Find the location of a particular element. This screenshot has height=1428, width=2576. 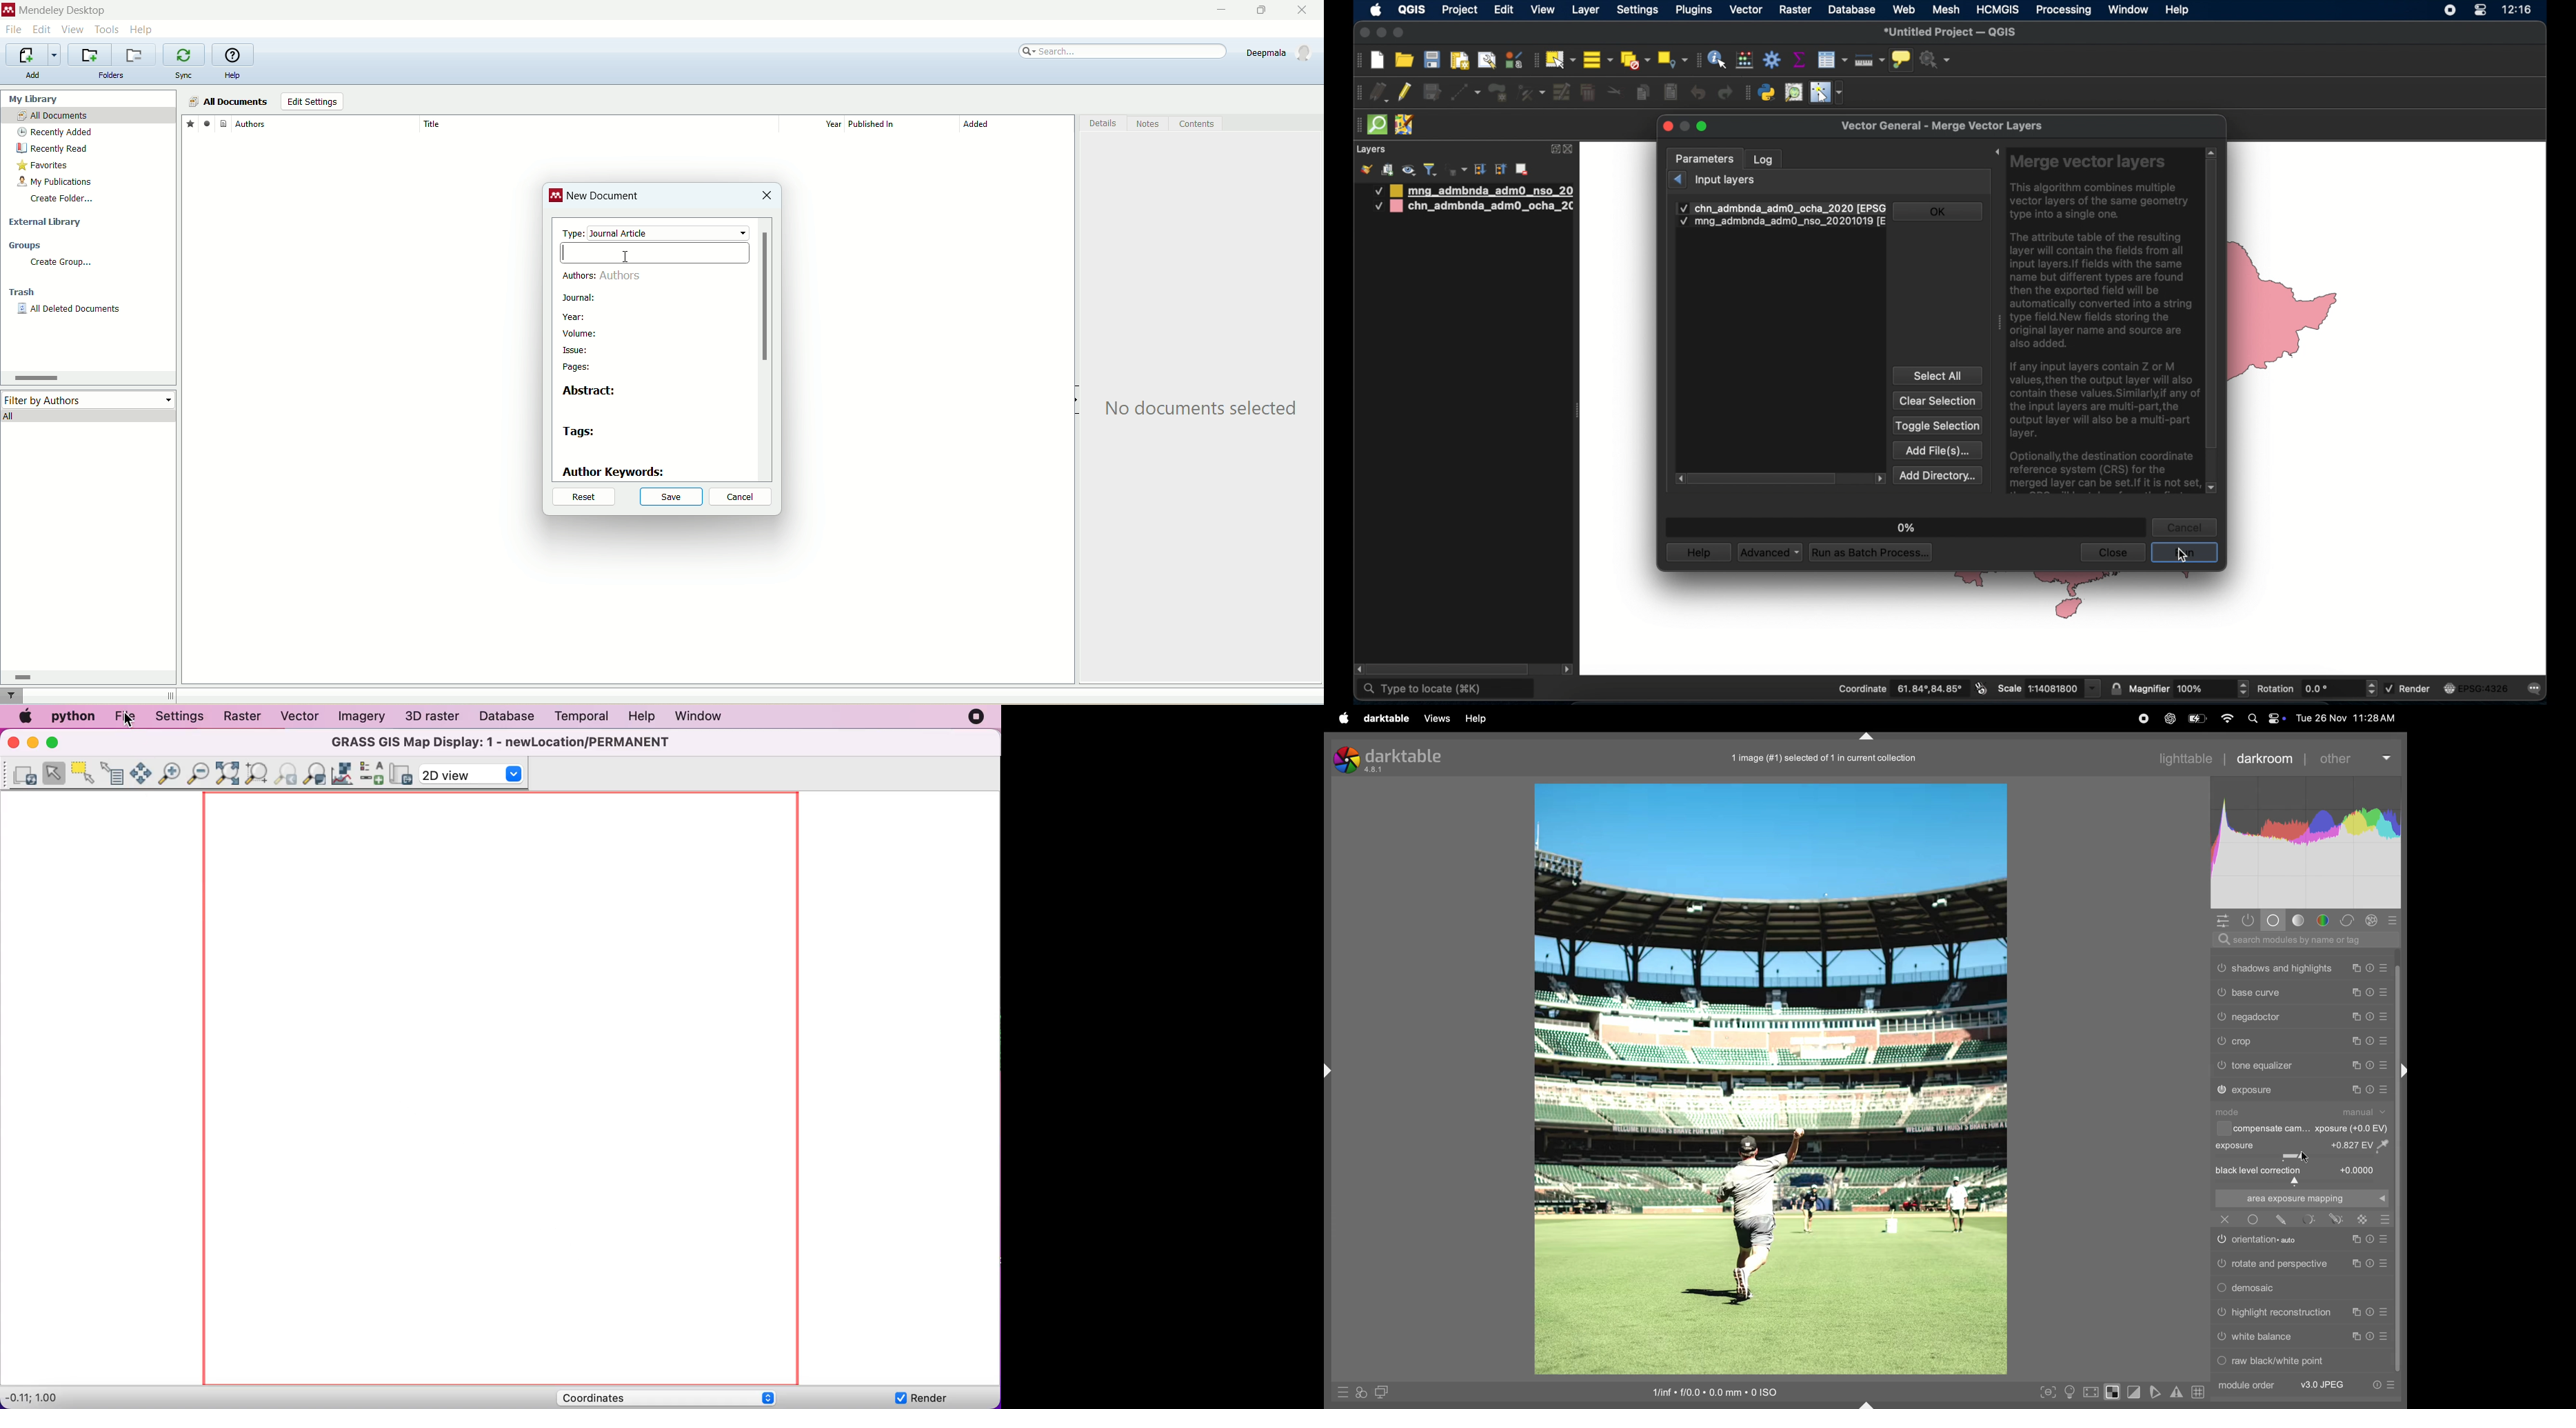

toolbox is located at coordinates (1773, 60).